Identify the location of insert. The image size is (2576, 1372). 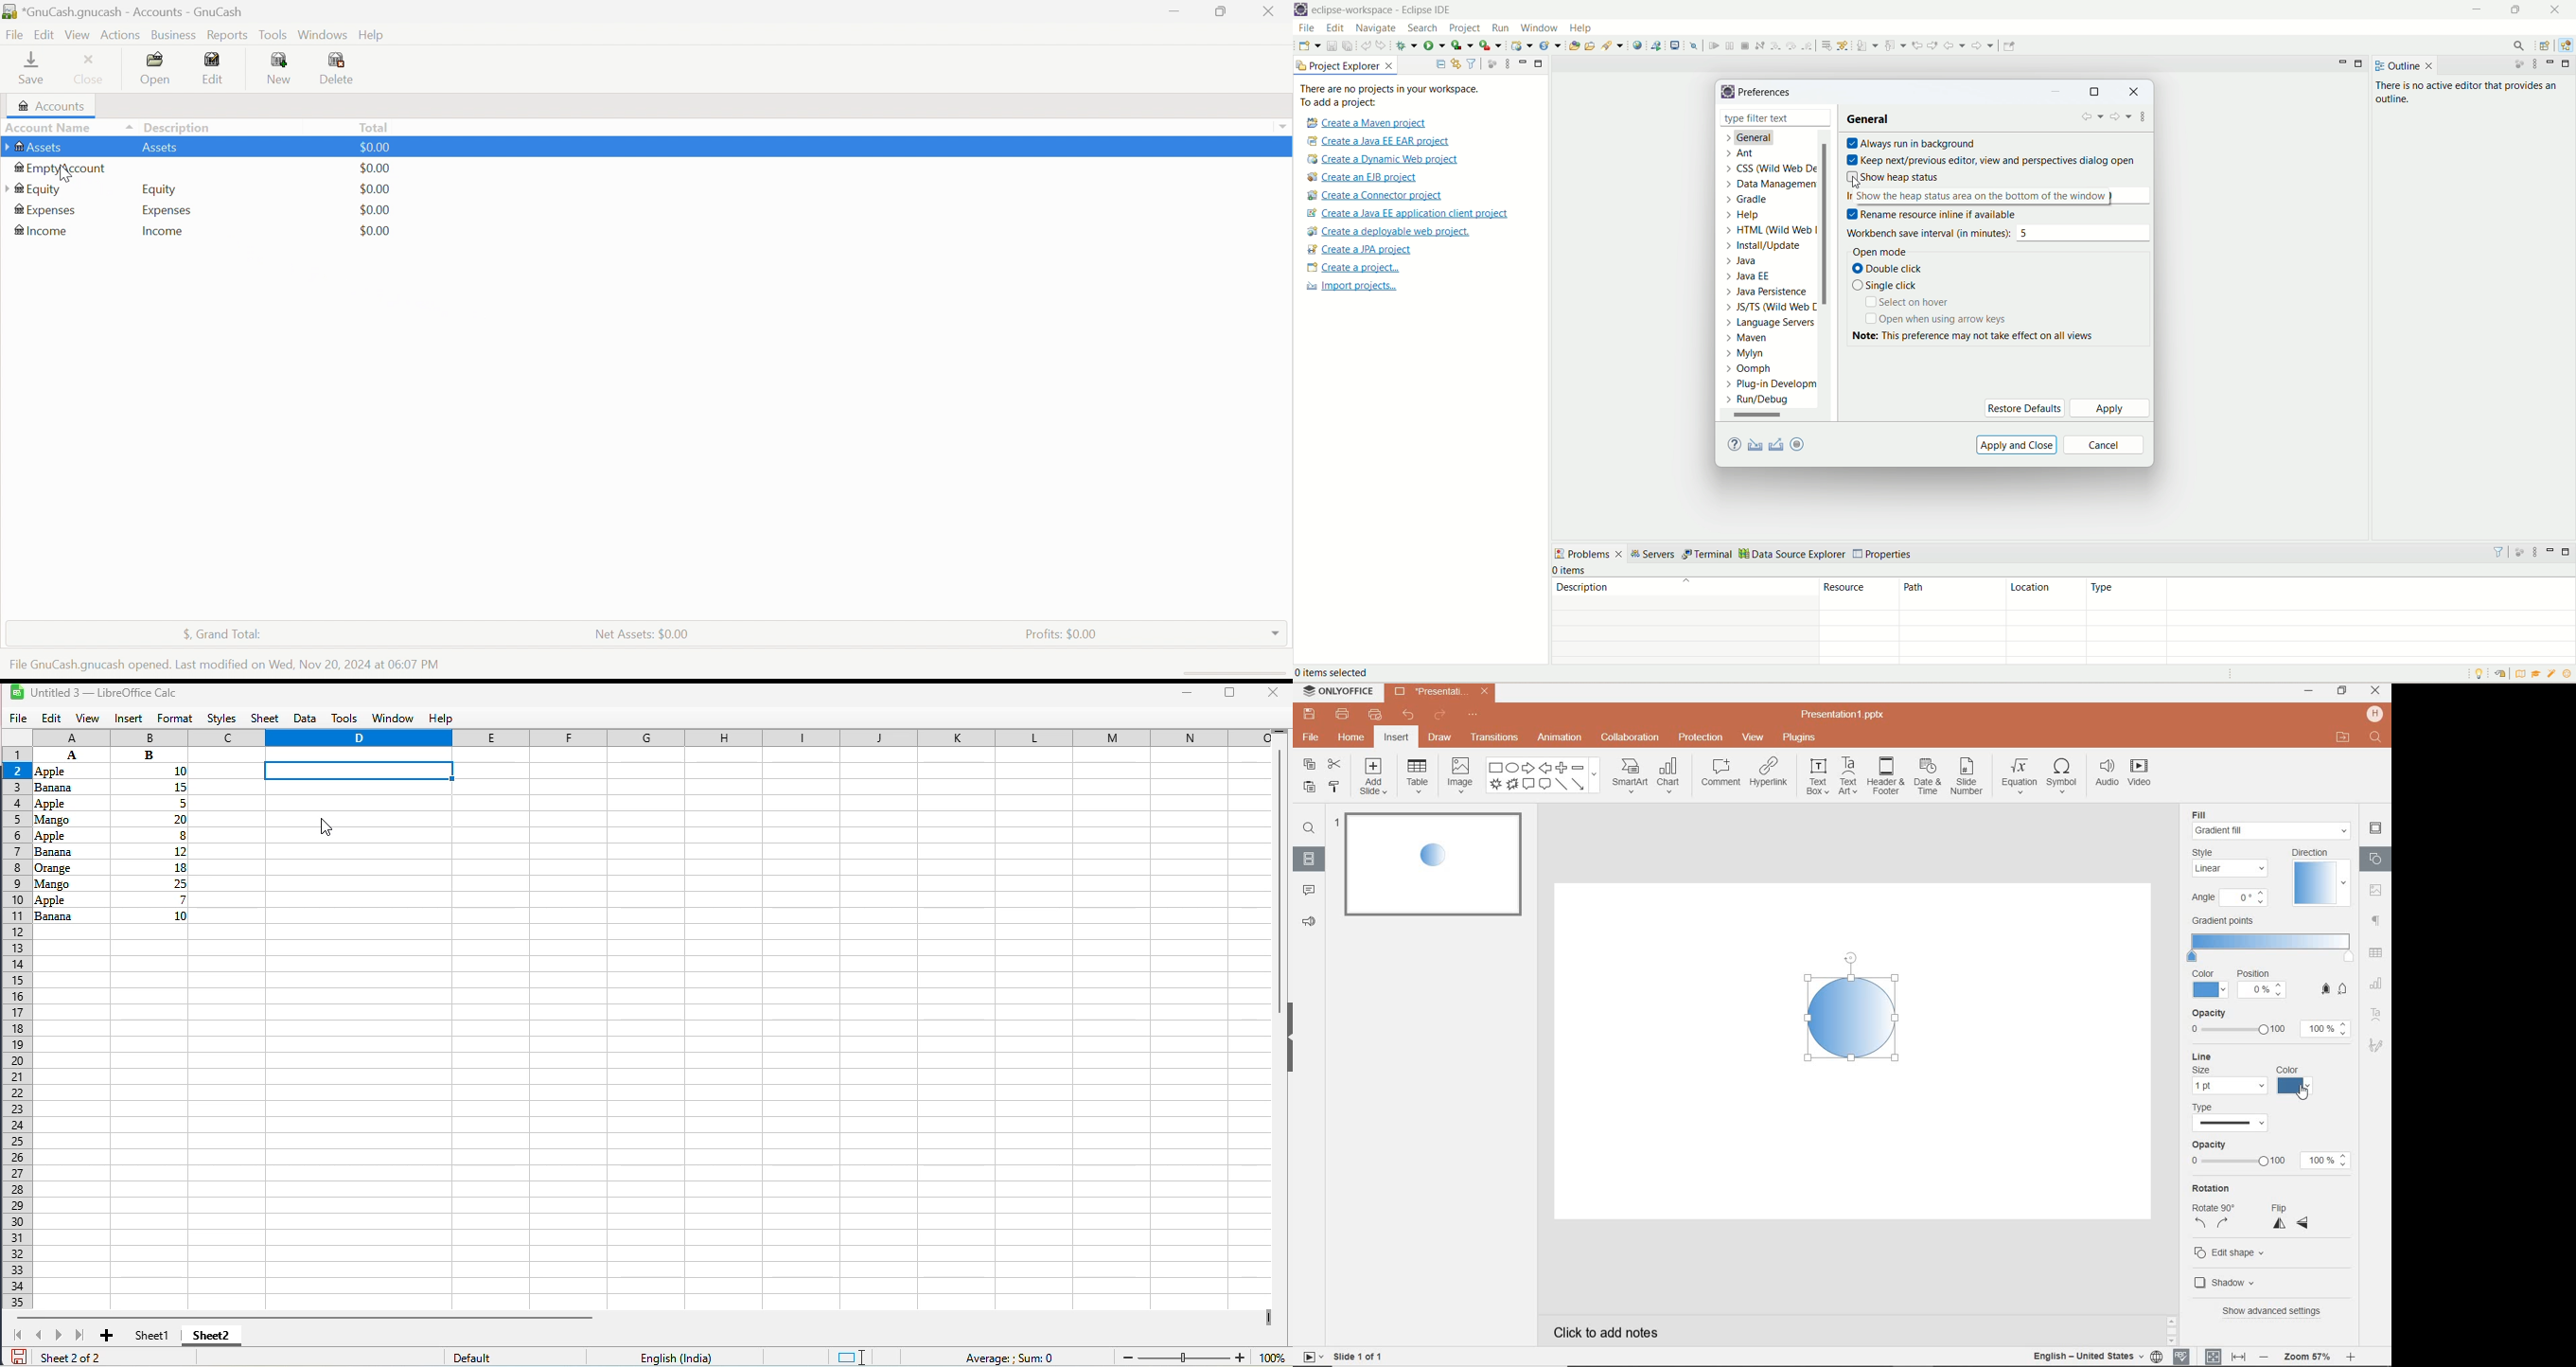
(128, 719).